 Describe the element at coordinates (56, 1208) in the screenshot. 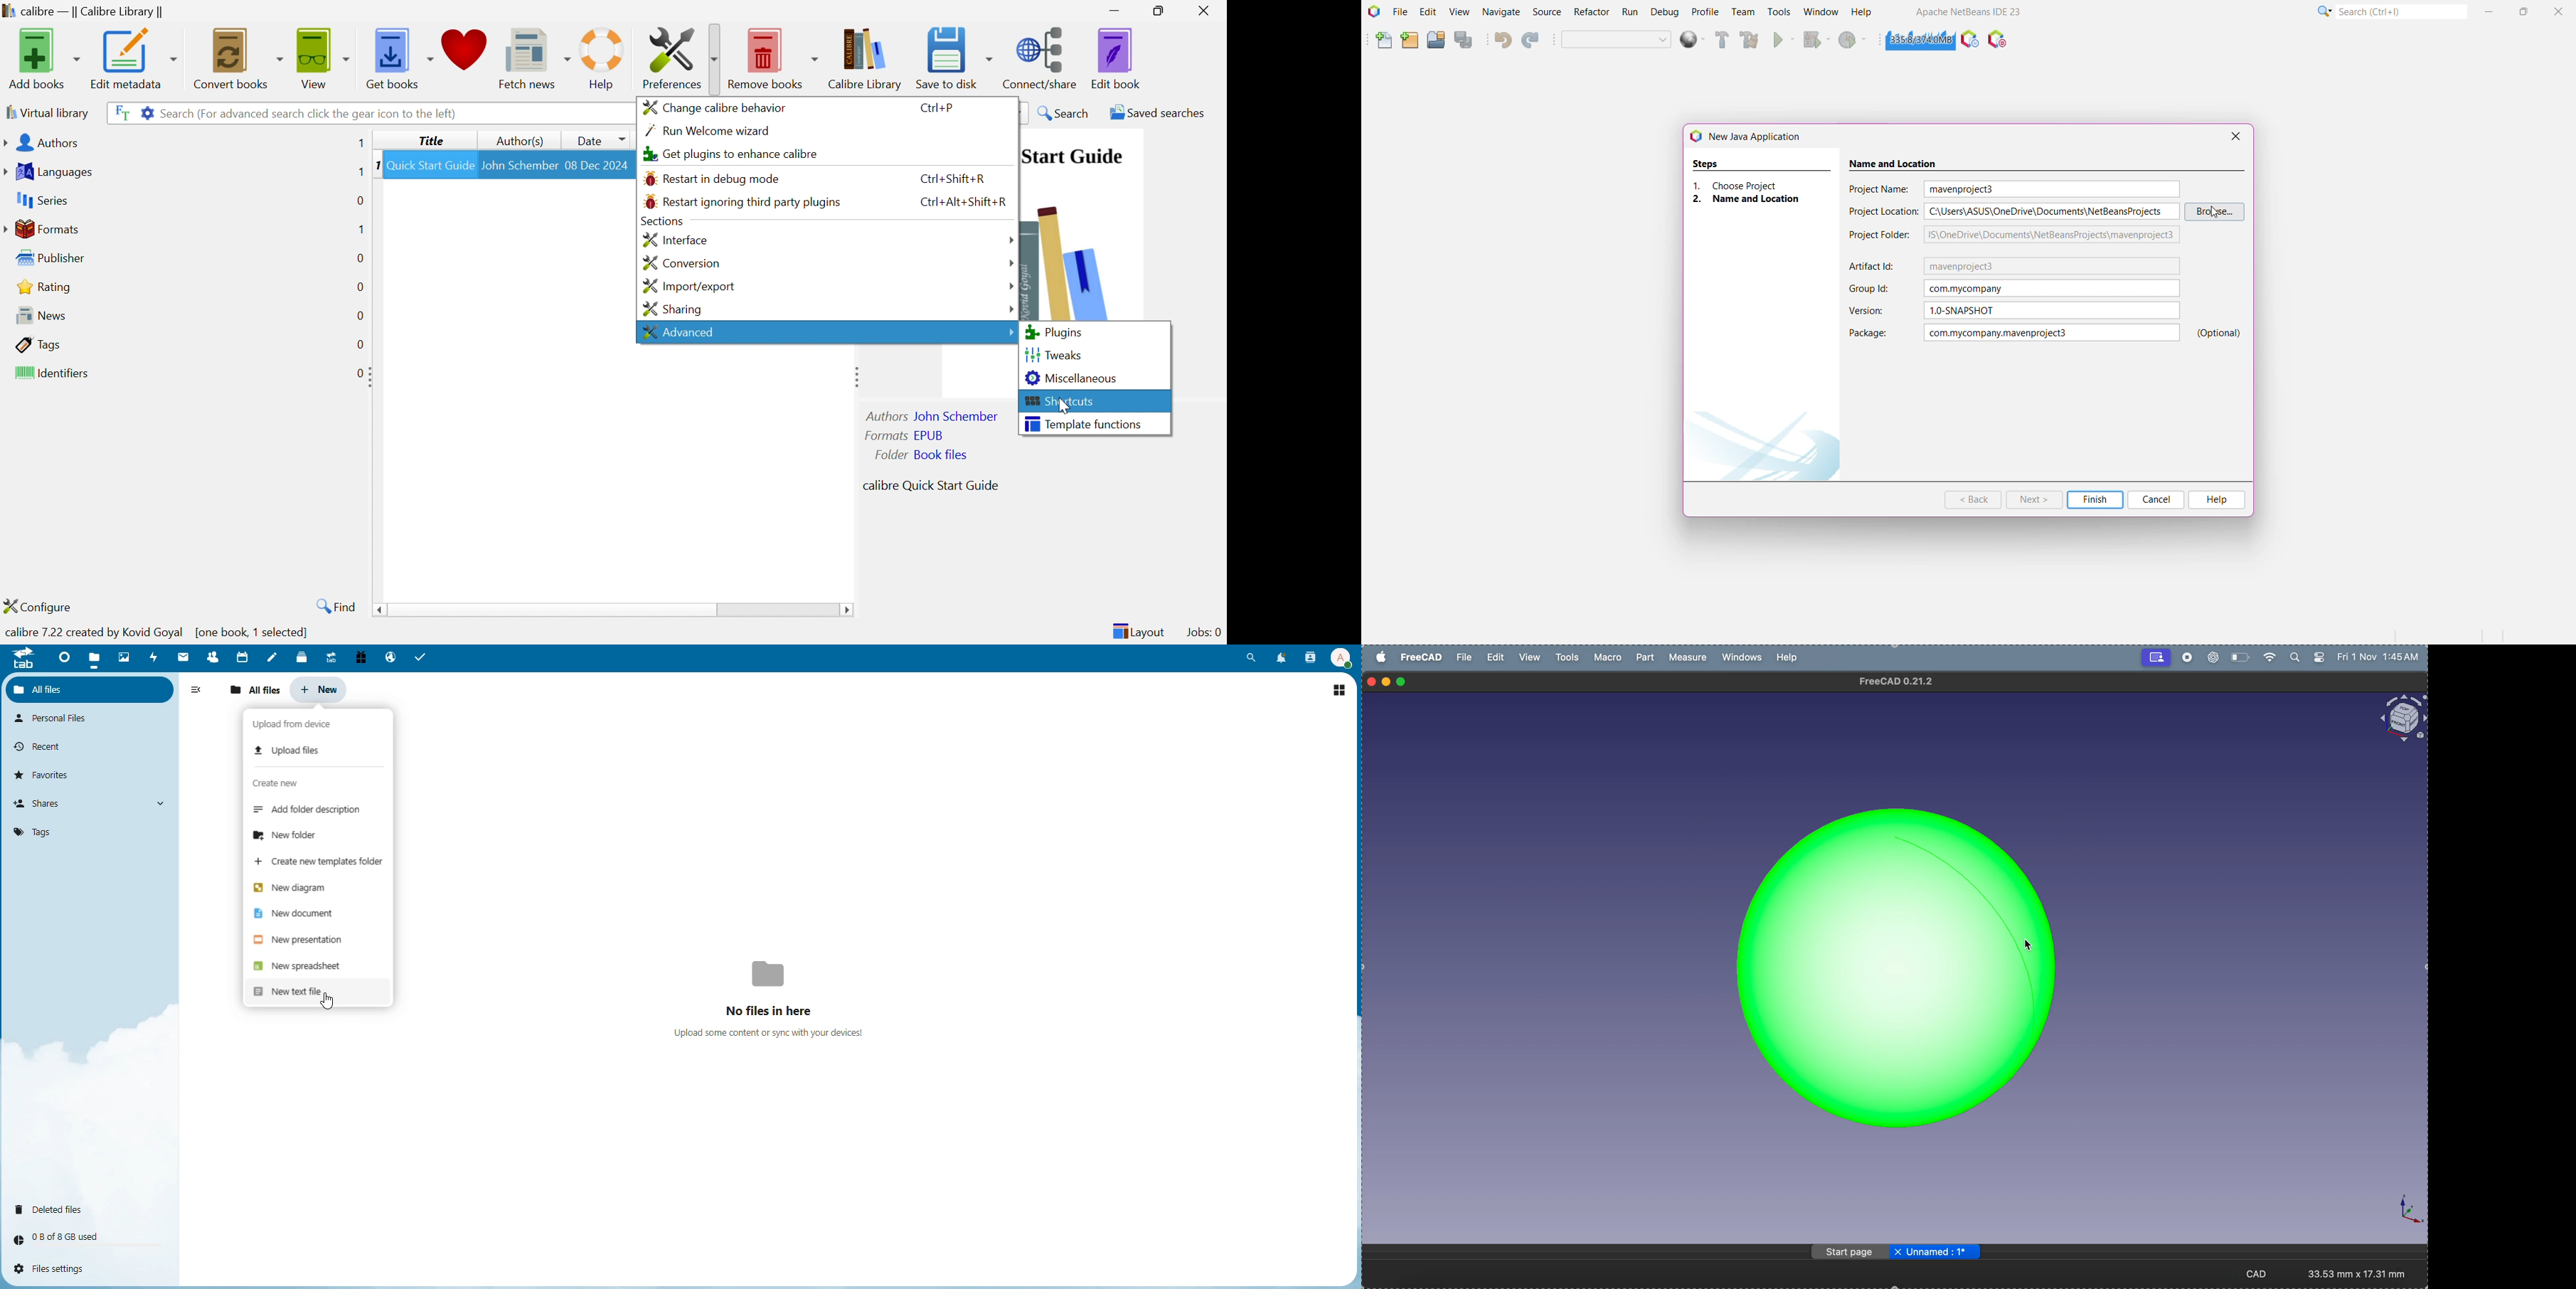

I see `Deleted Files` at that location.